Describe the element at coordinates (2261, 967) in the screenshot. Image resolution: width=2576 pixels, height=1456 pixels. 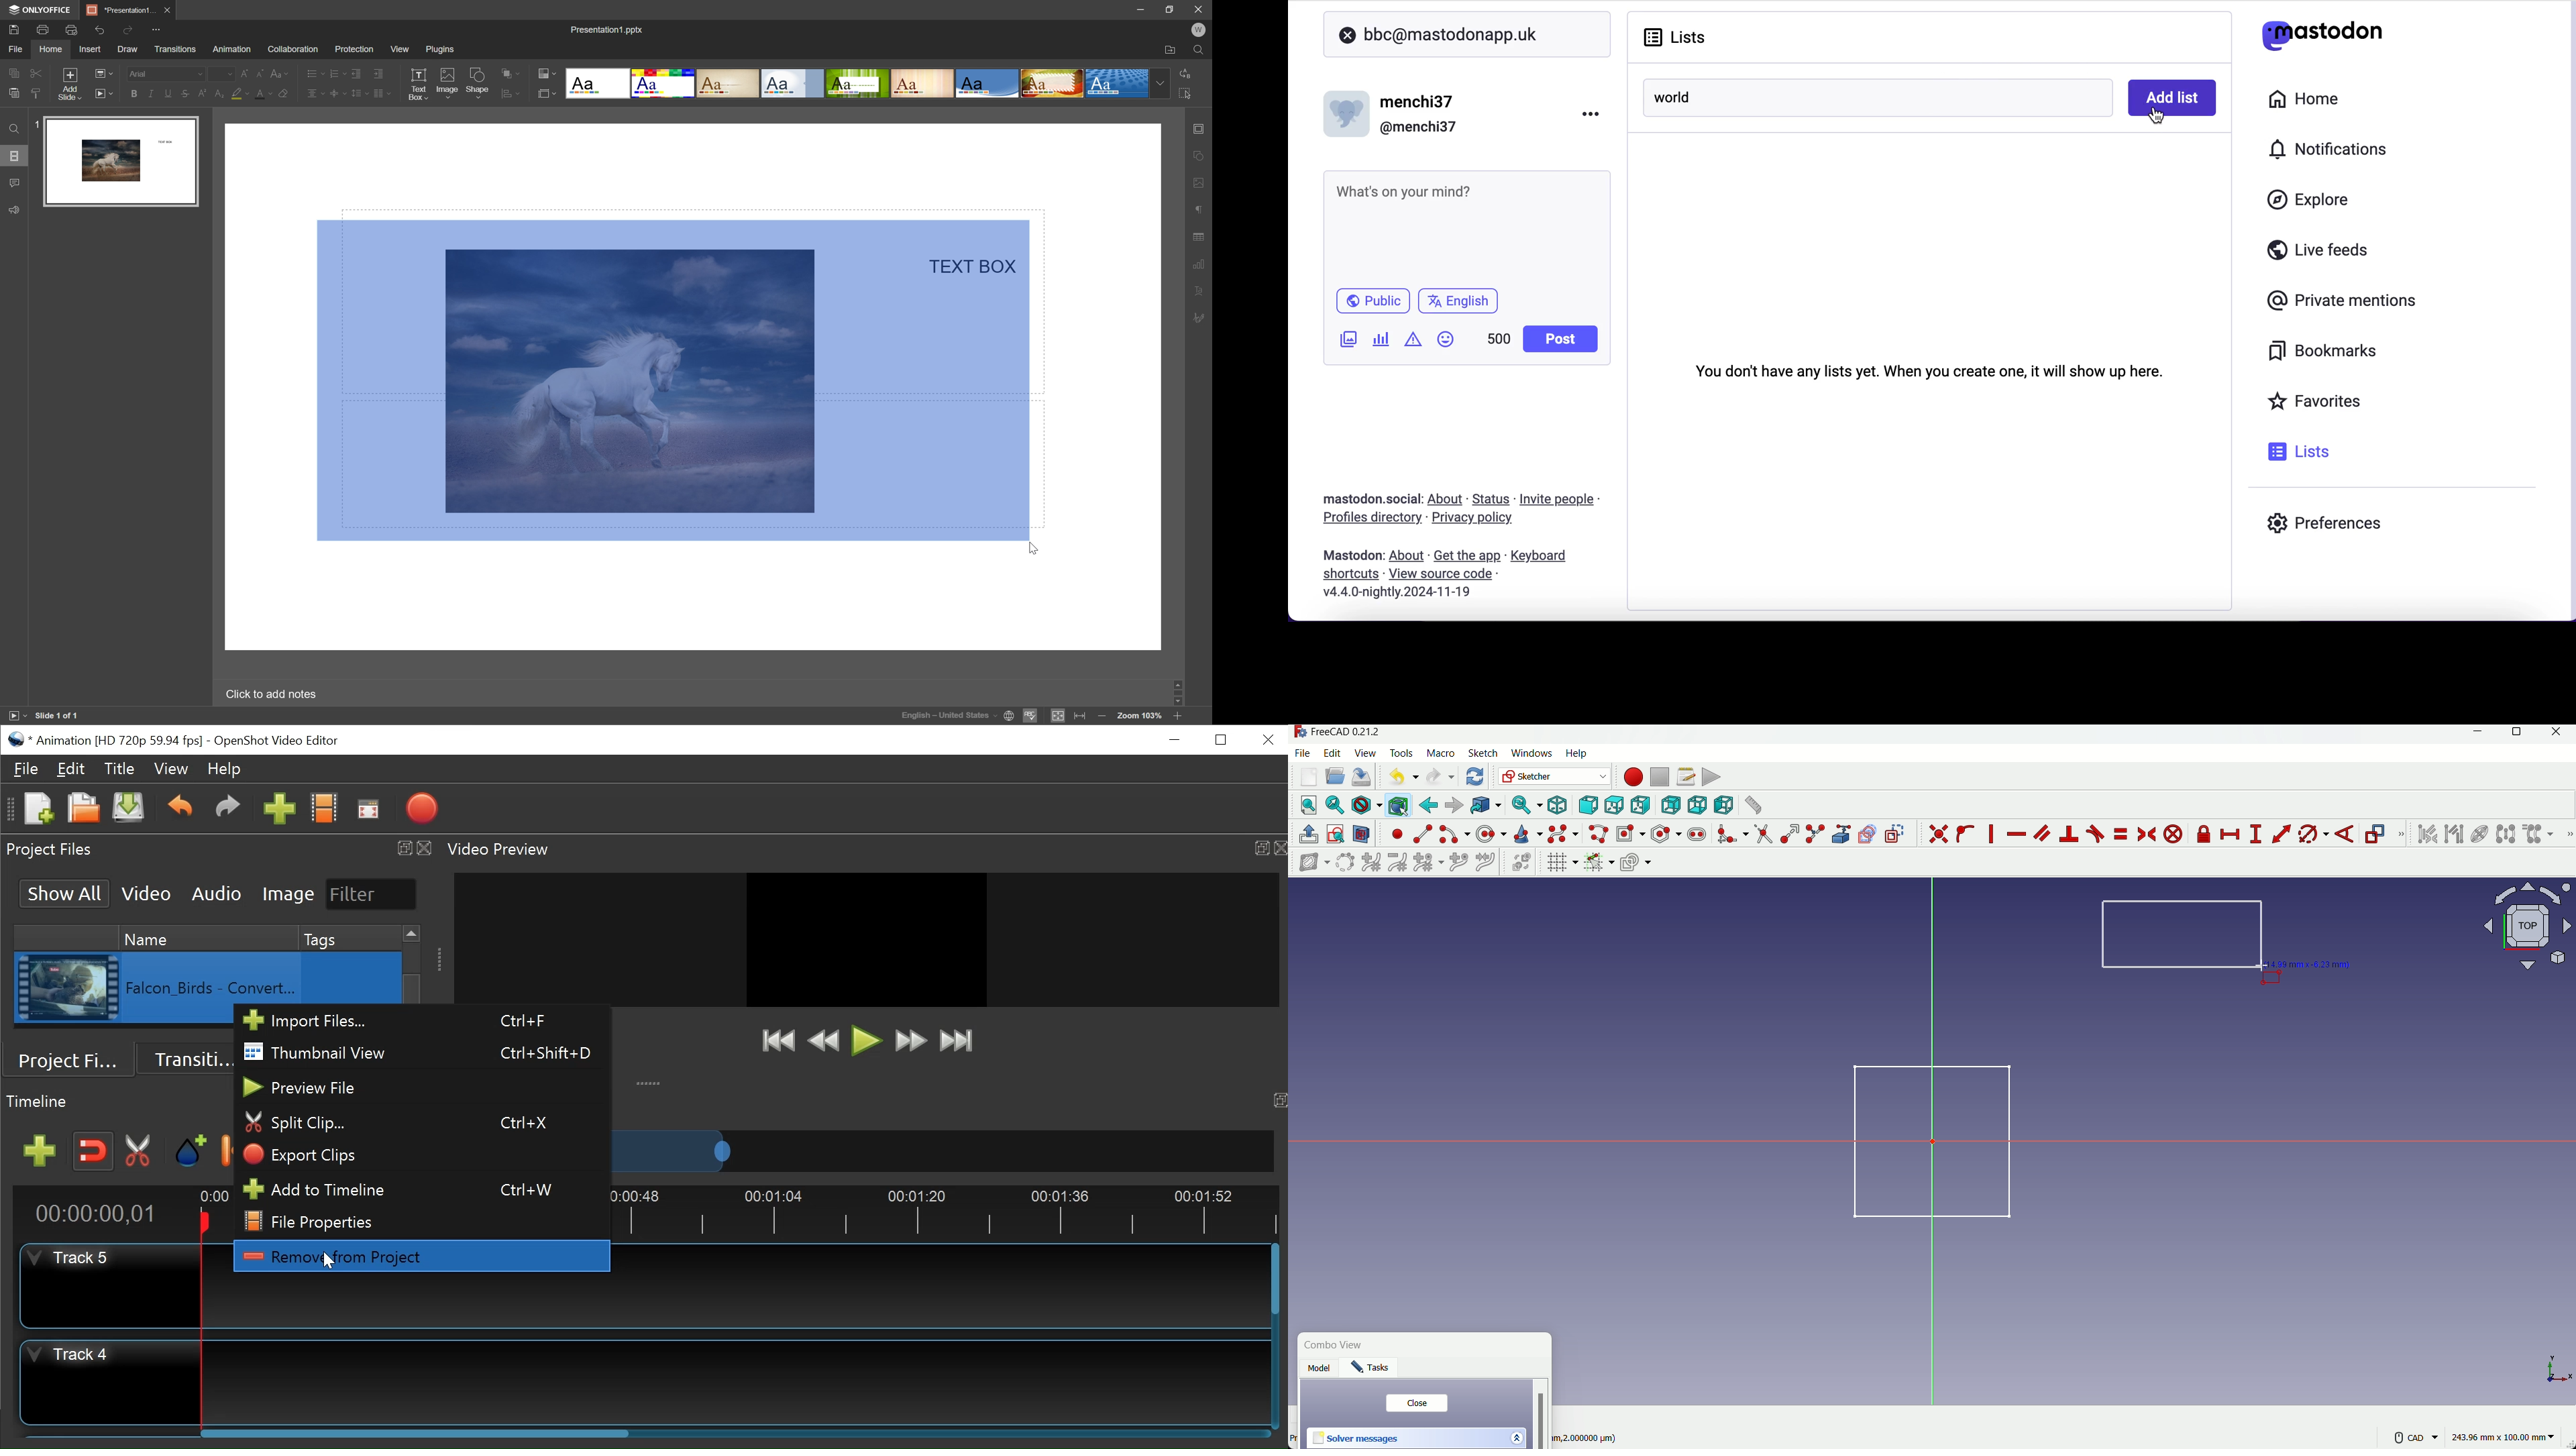
I see `cursor` at that location.